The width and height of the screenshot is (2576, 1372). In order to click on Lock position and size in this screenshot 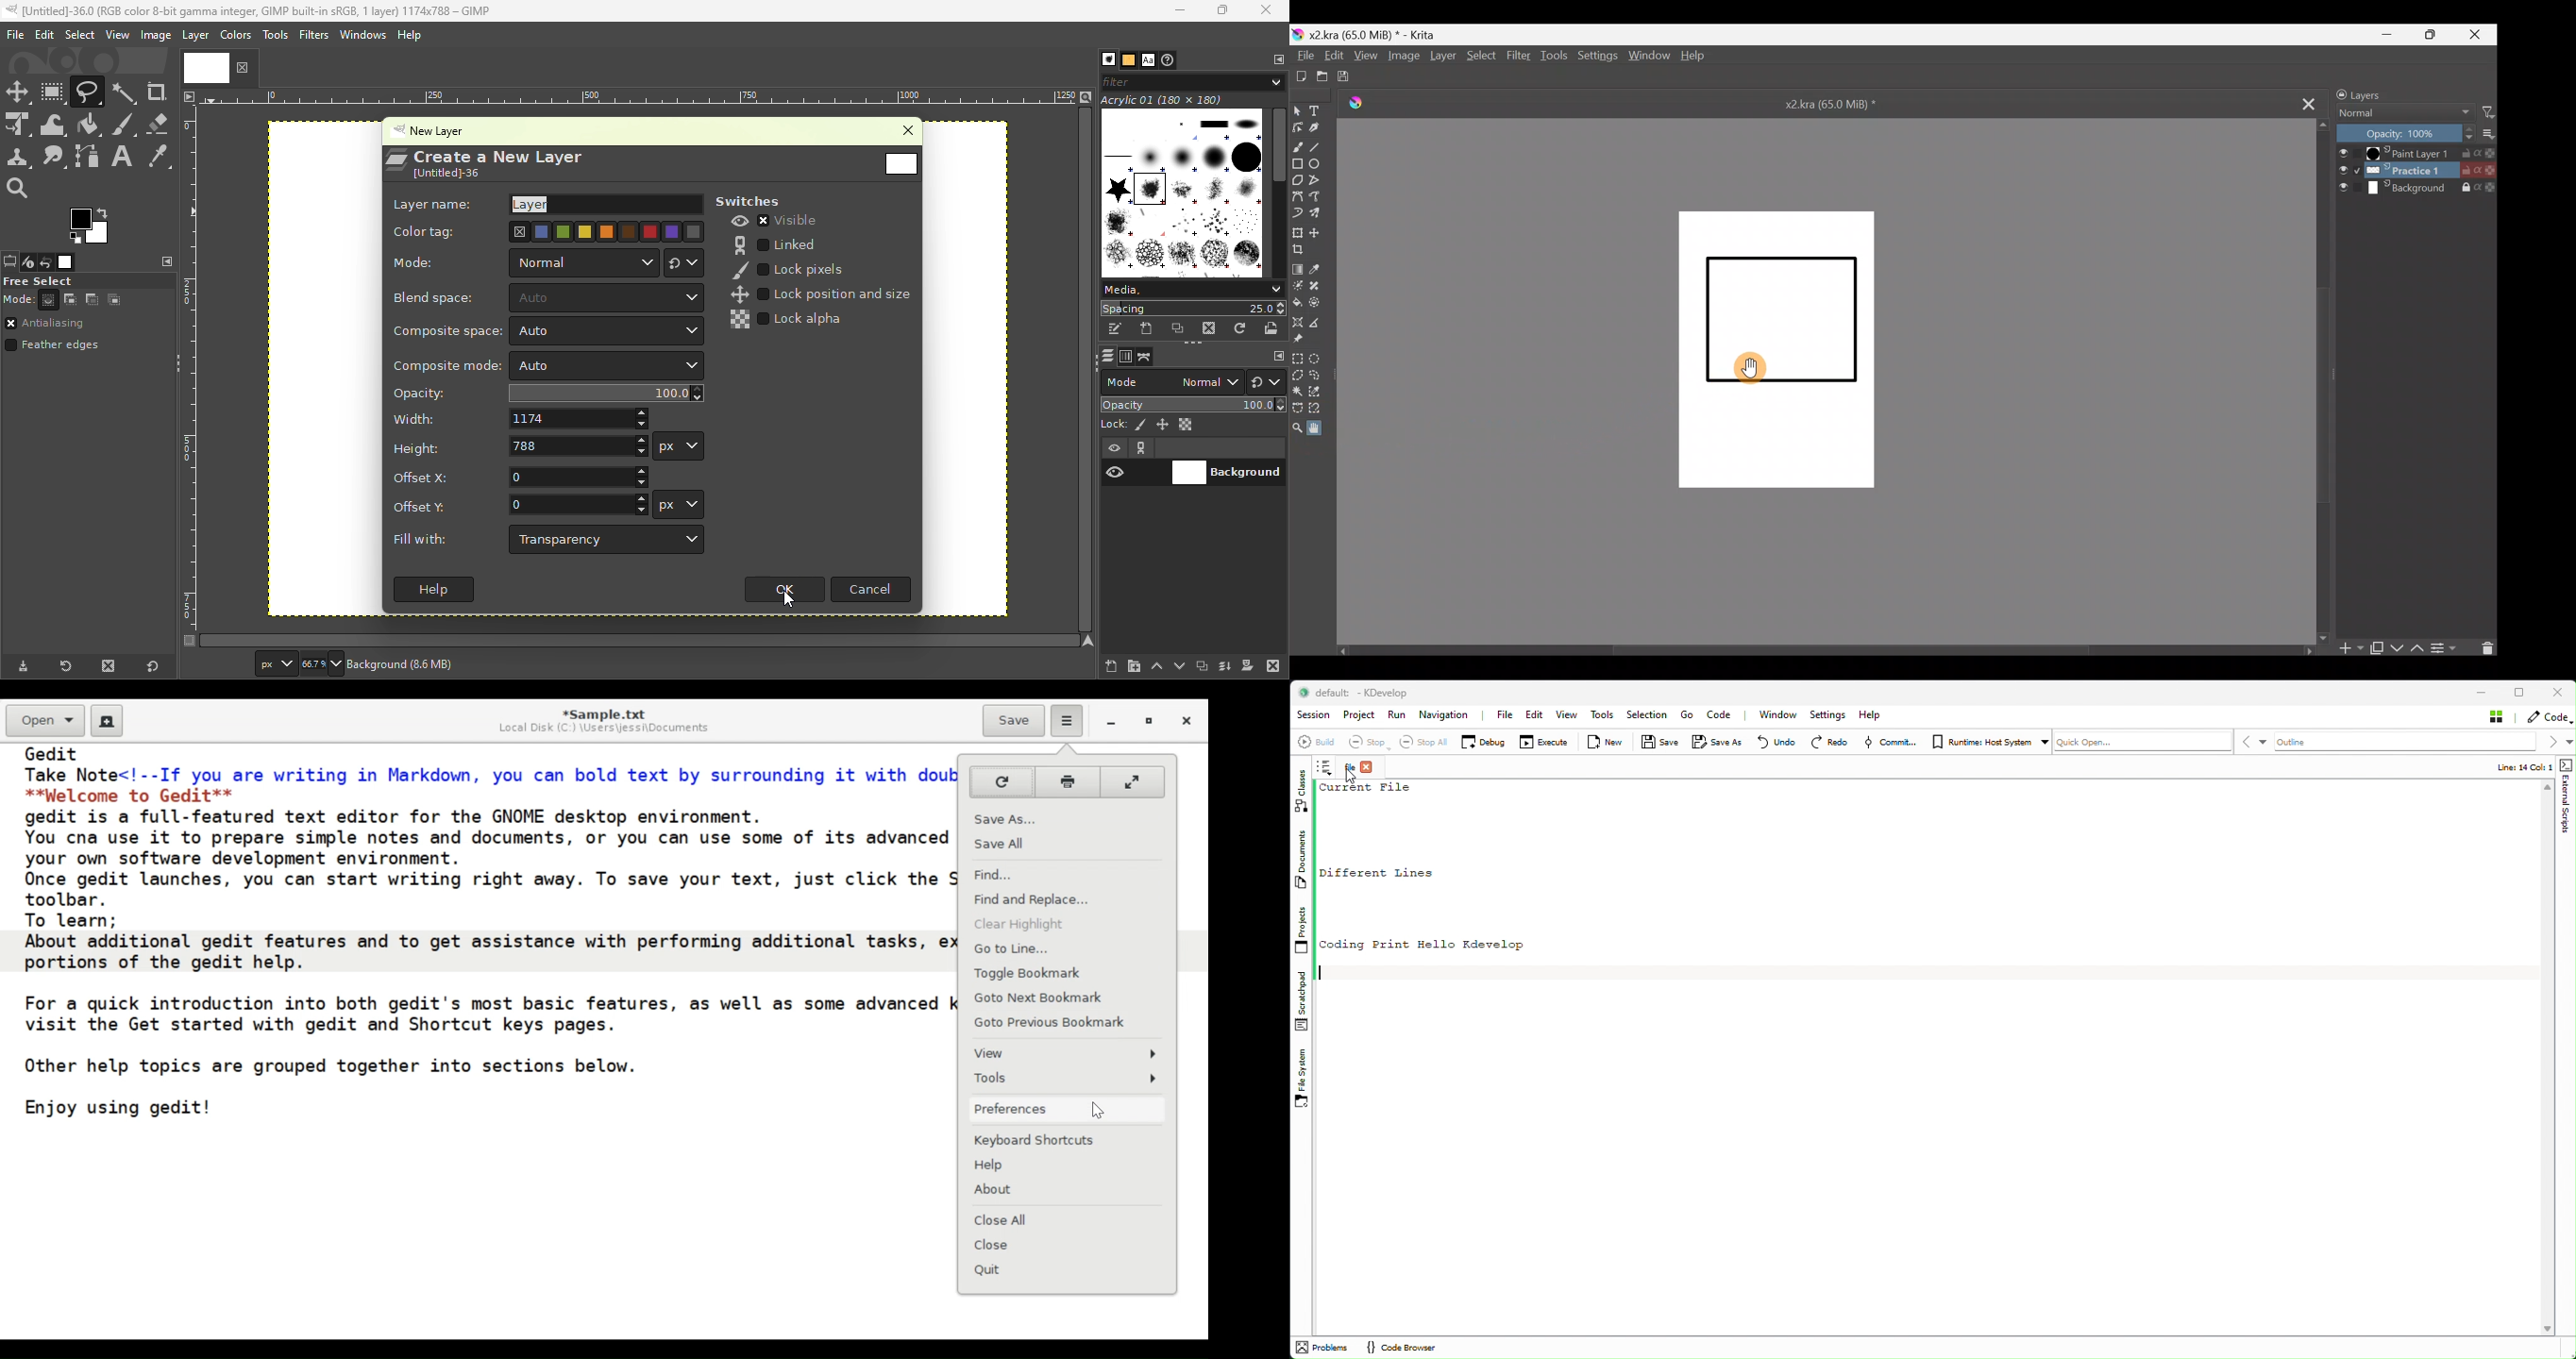, I will do `click(820, 294)`.